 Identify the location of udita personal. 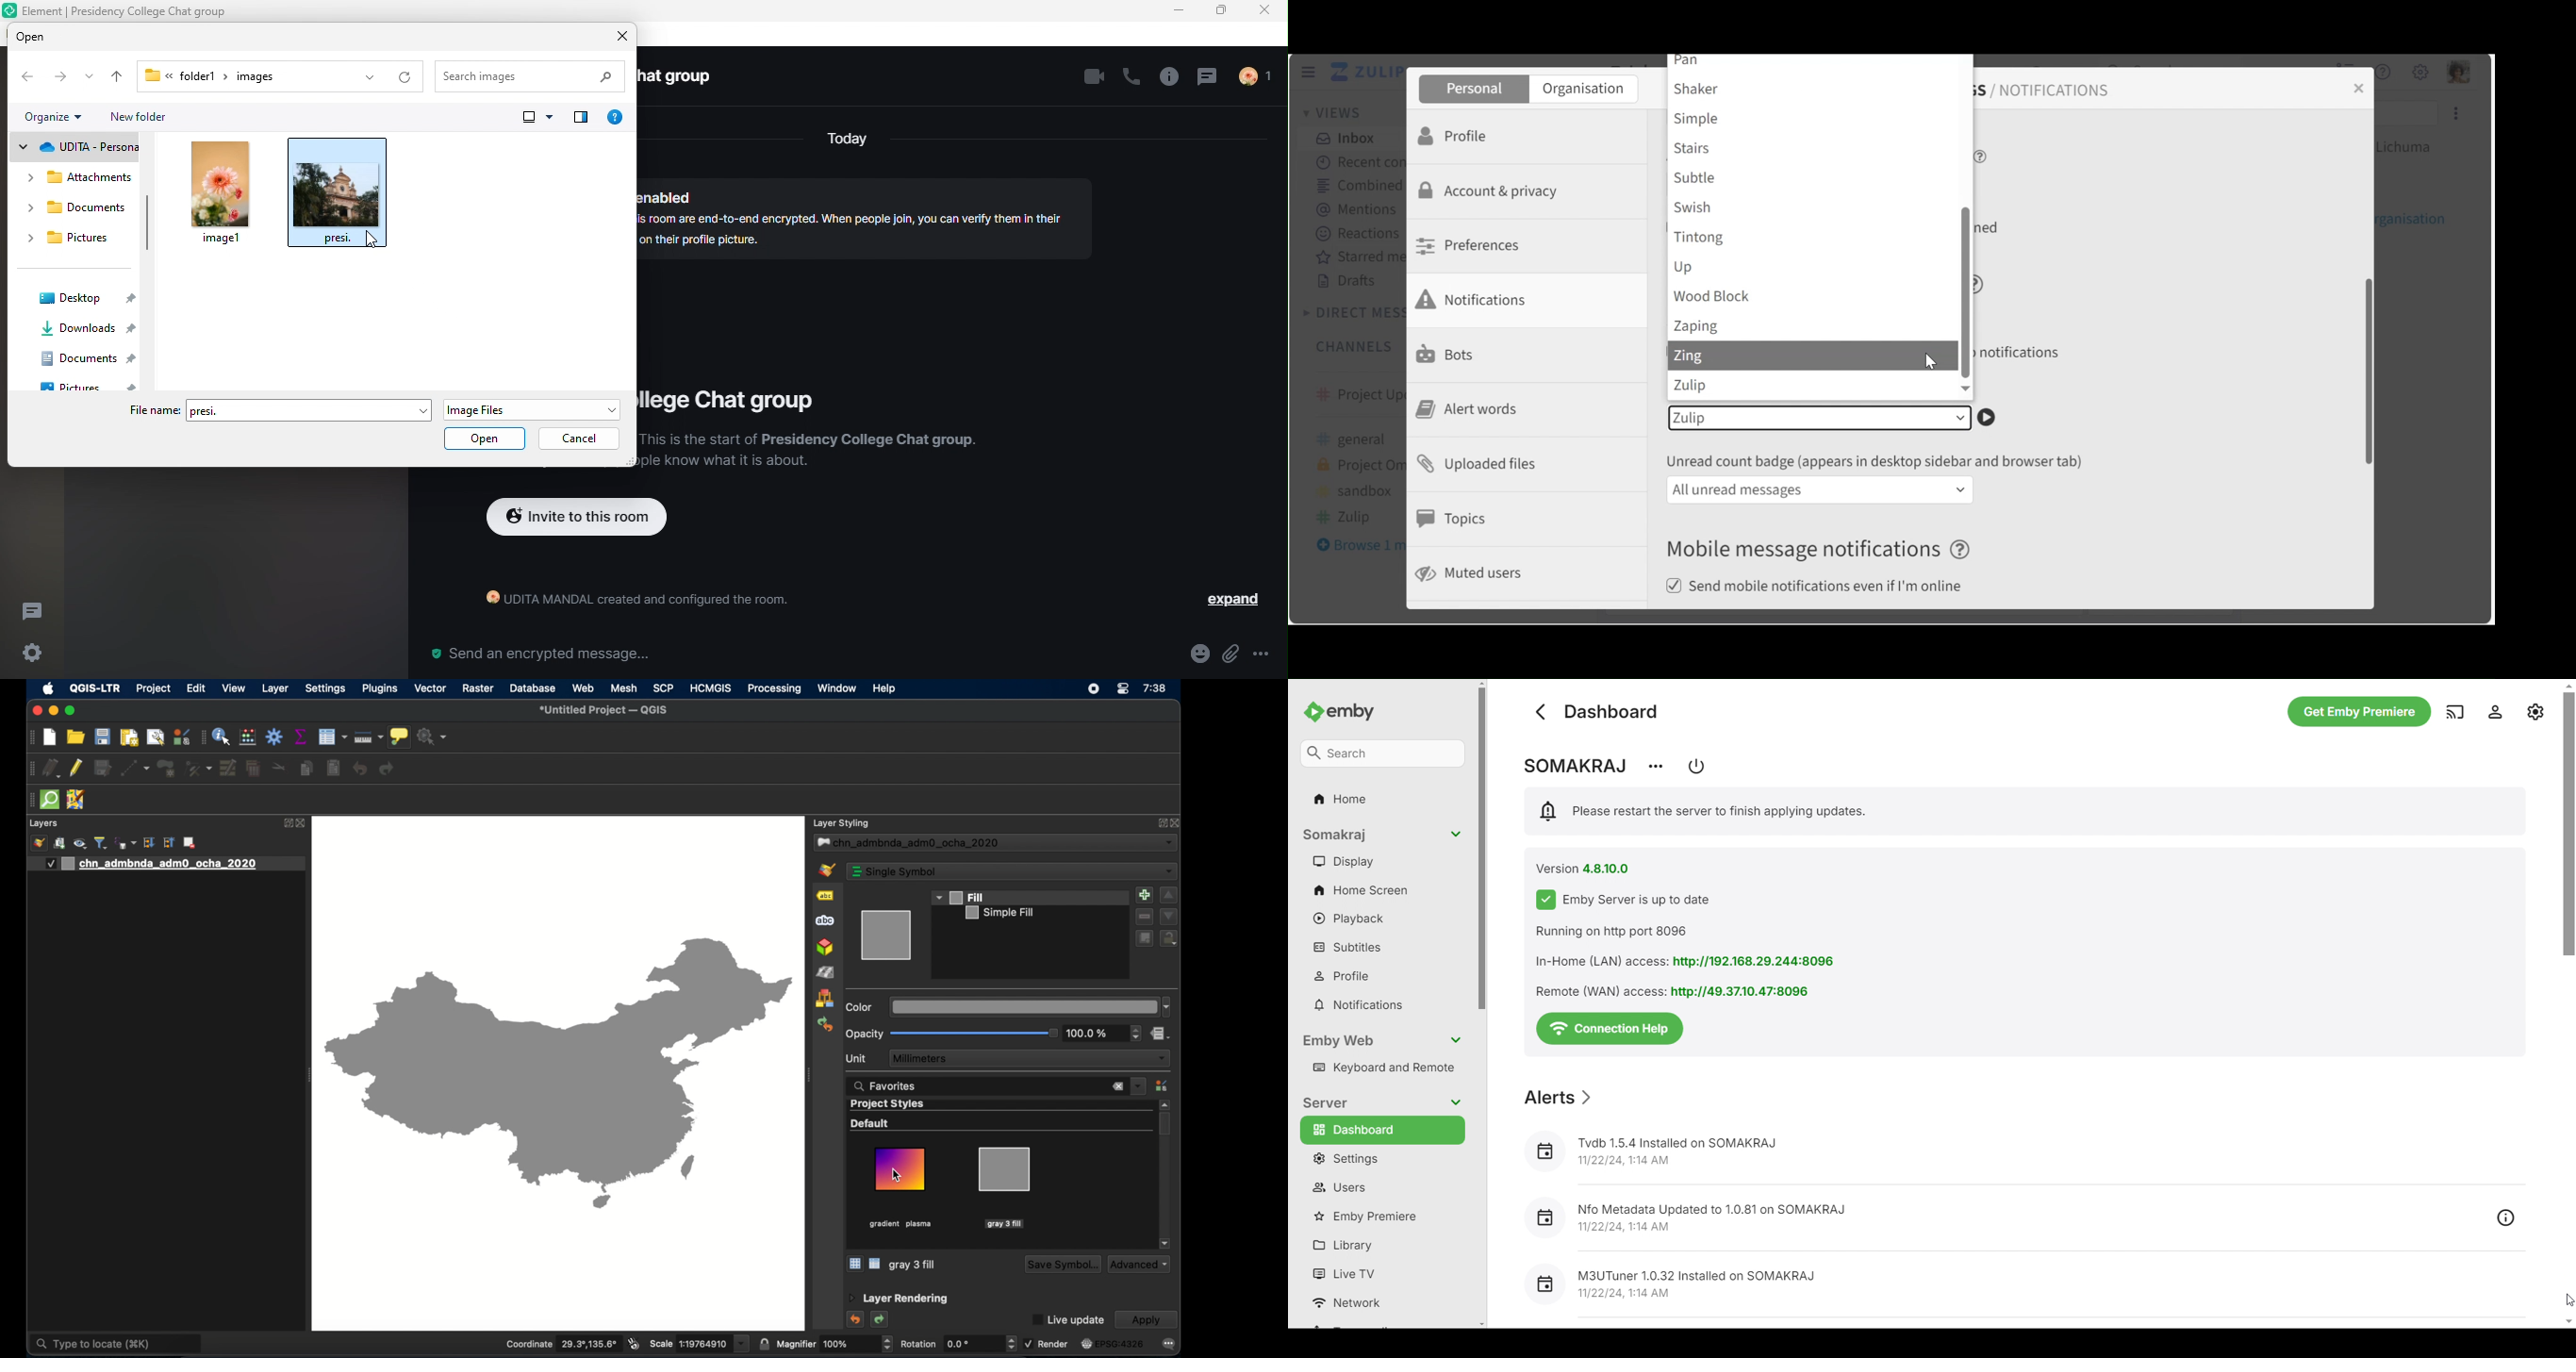
(75, 148).